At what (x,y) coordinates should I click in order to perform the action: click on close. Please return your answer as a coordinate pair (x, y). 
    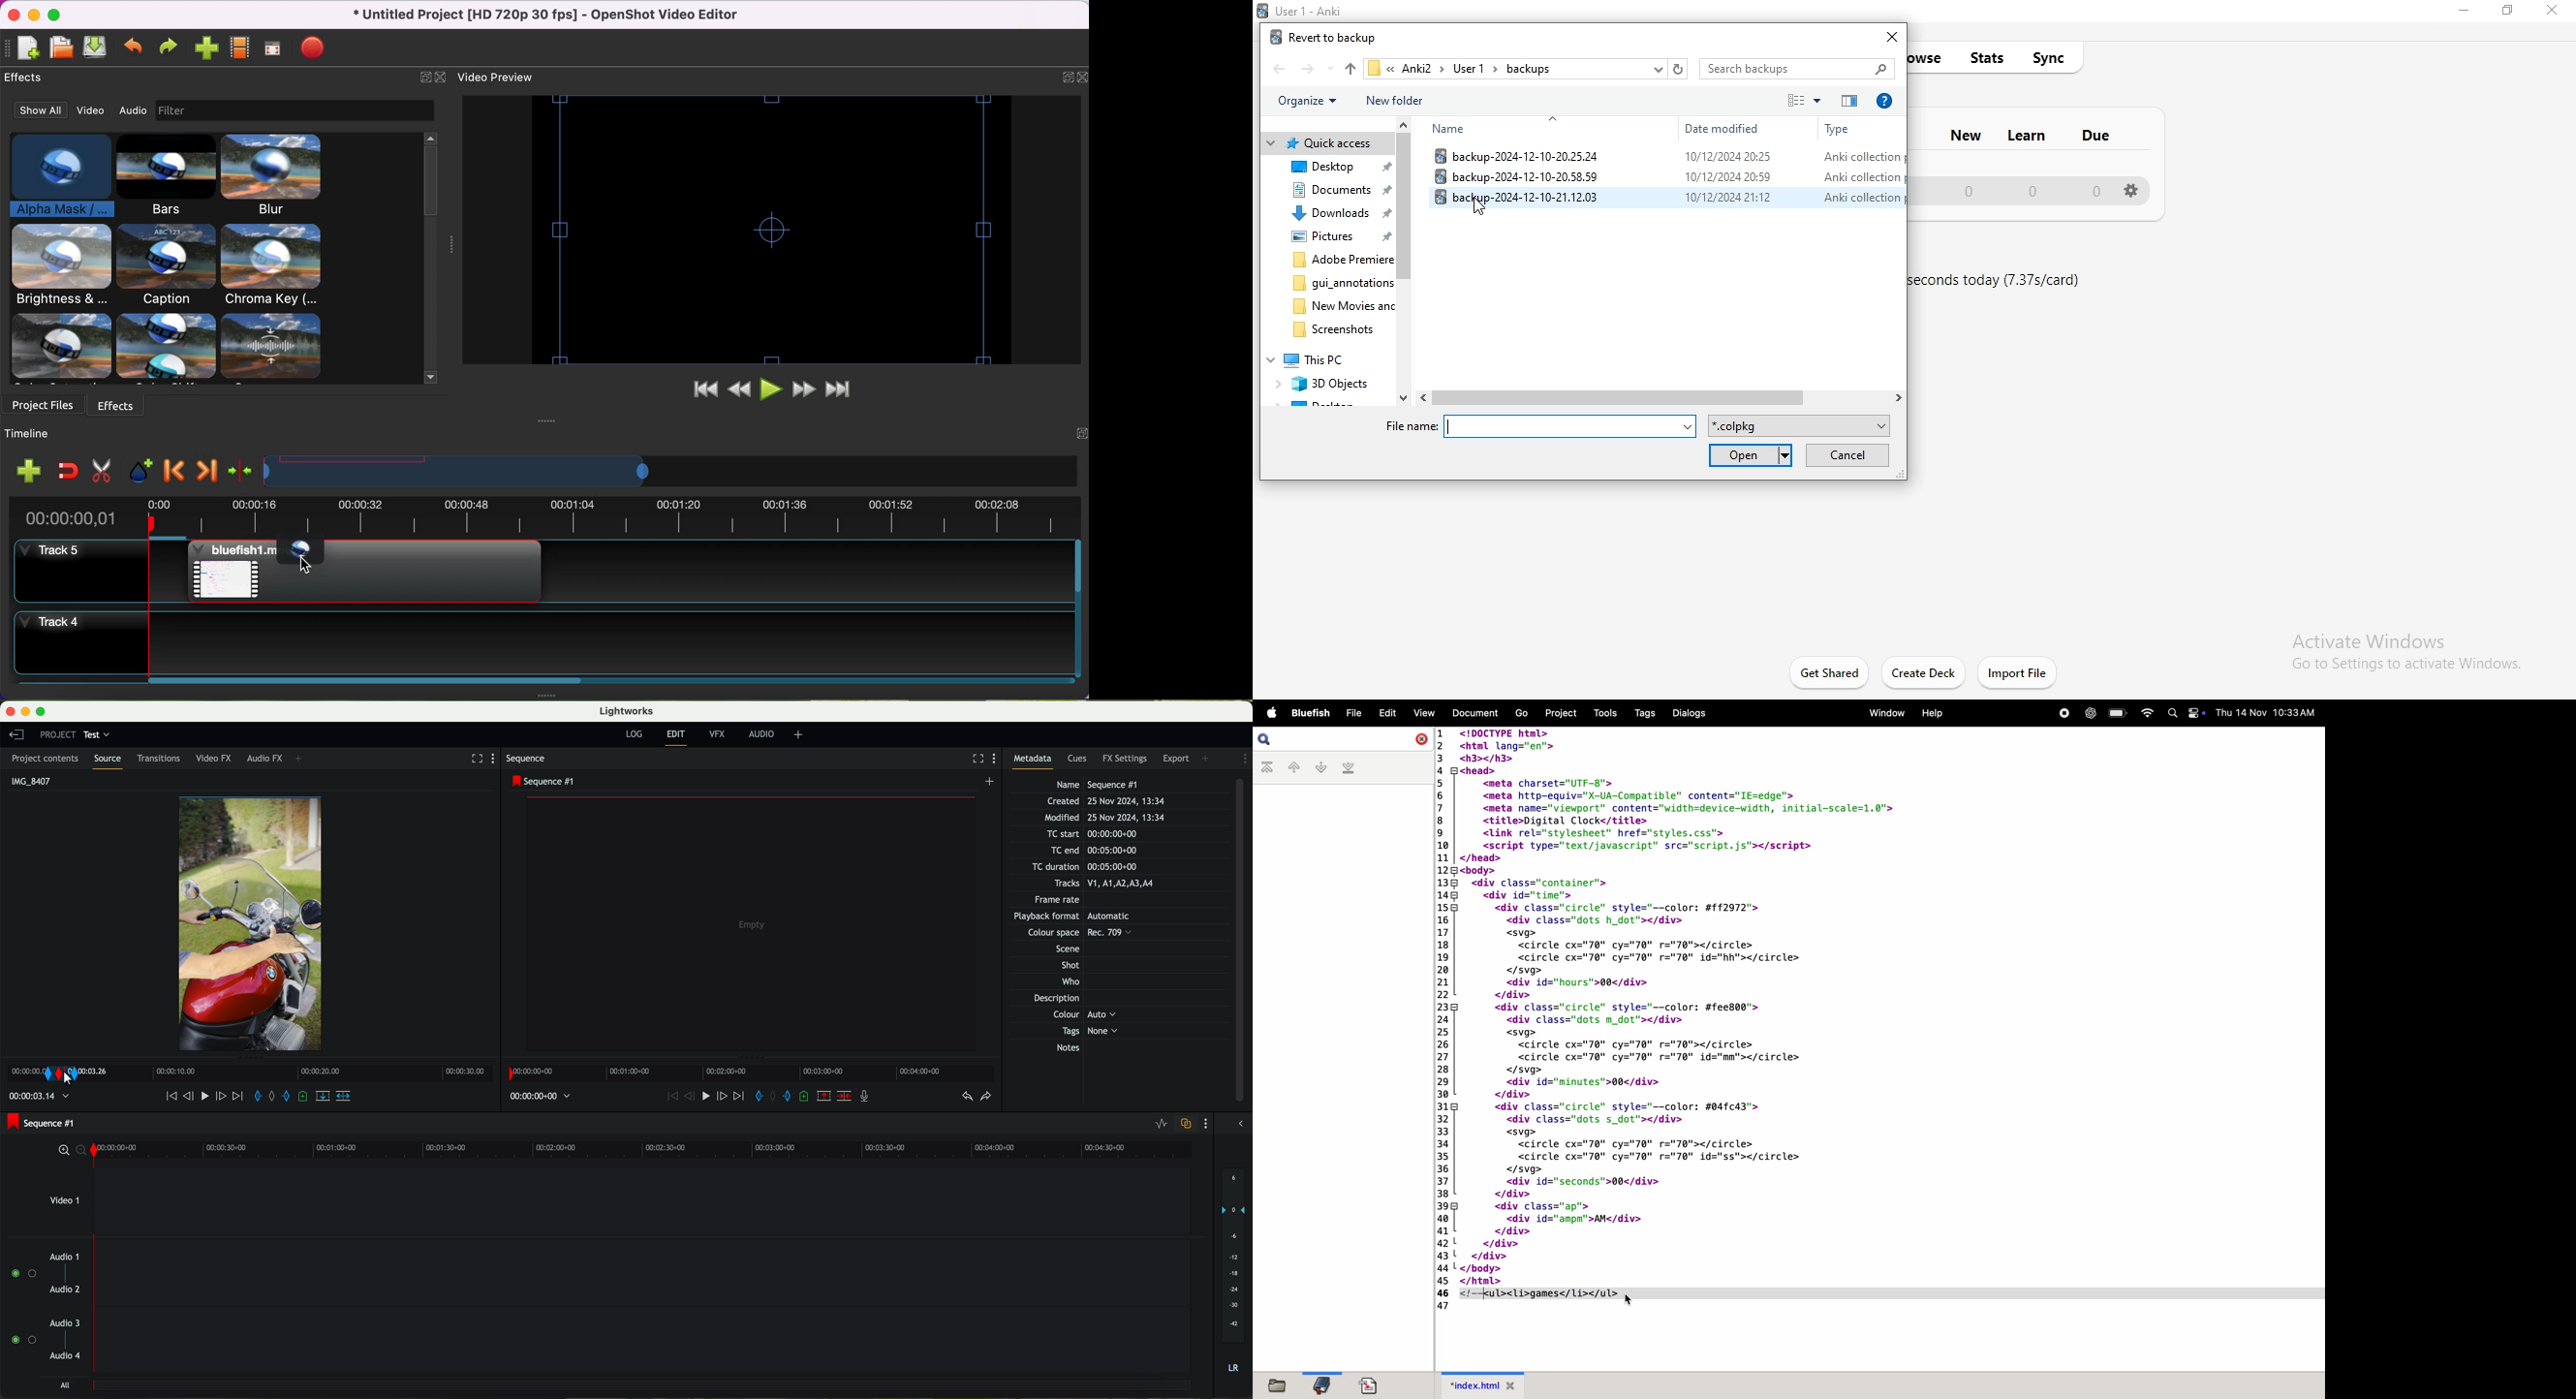
    Looking at the image, I should click on (1418, 740).